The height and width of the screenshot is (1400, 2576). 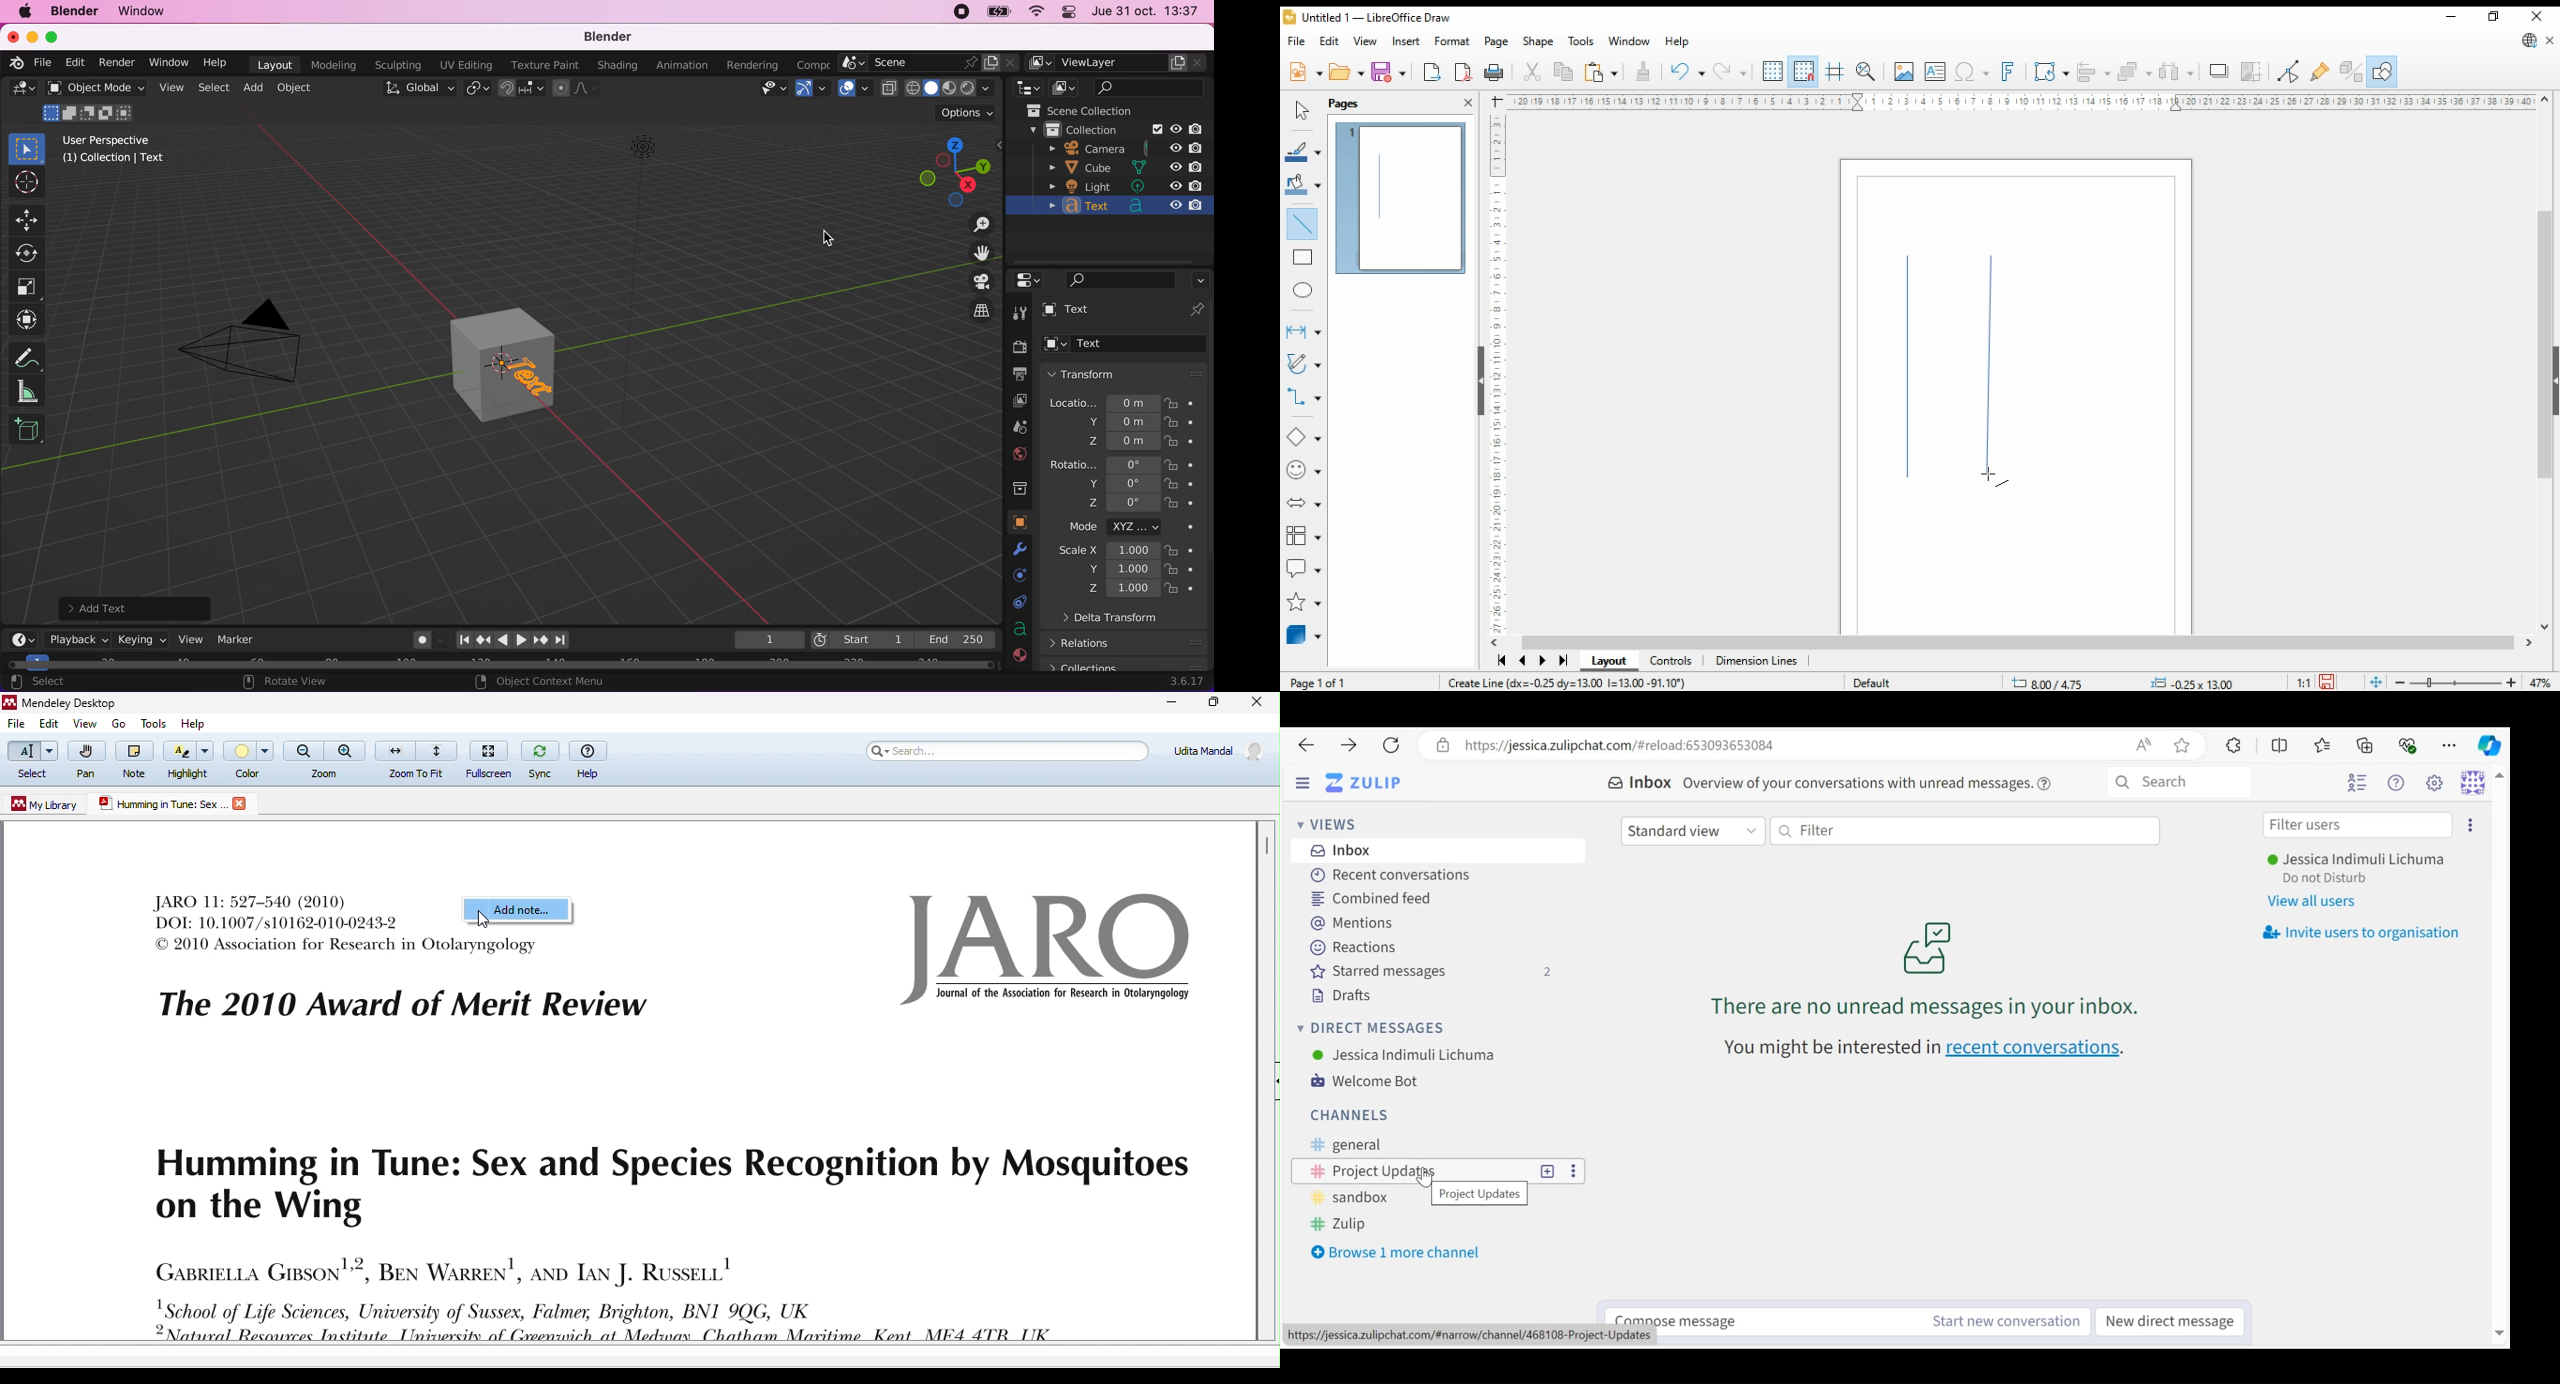 I want to click on recent conversations, so click(x=1932, y=1051).